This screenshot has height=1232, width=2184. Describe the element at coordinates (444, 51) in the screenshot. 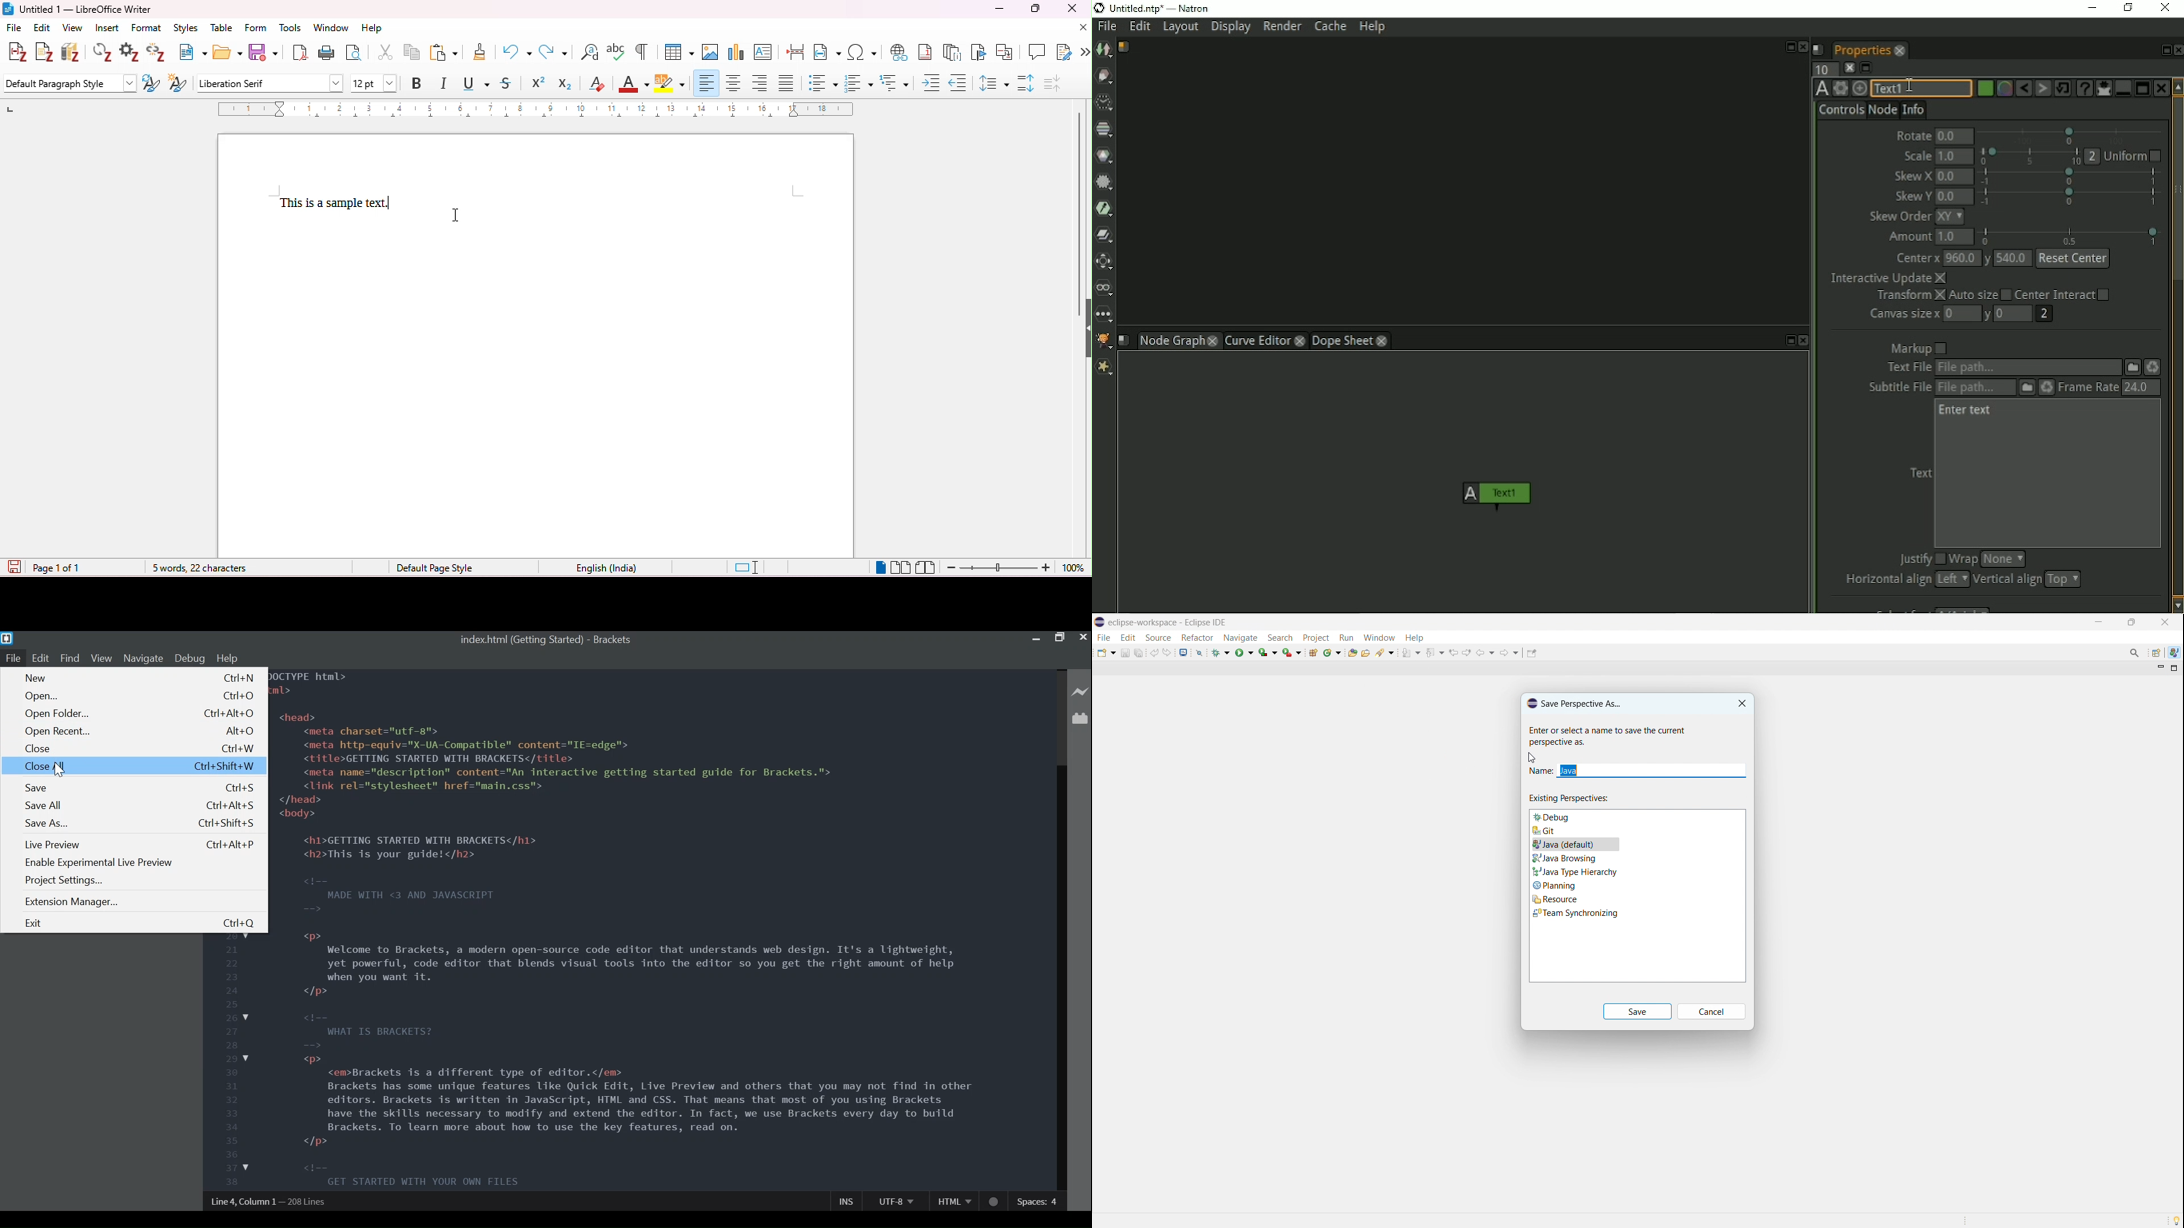

I see `paste` at that location.